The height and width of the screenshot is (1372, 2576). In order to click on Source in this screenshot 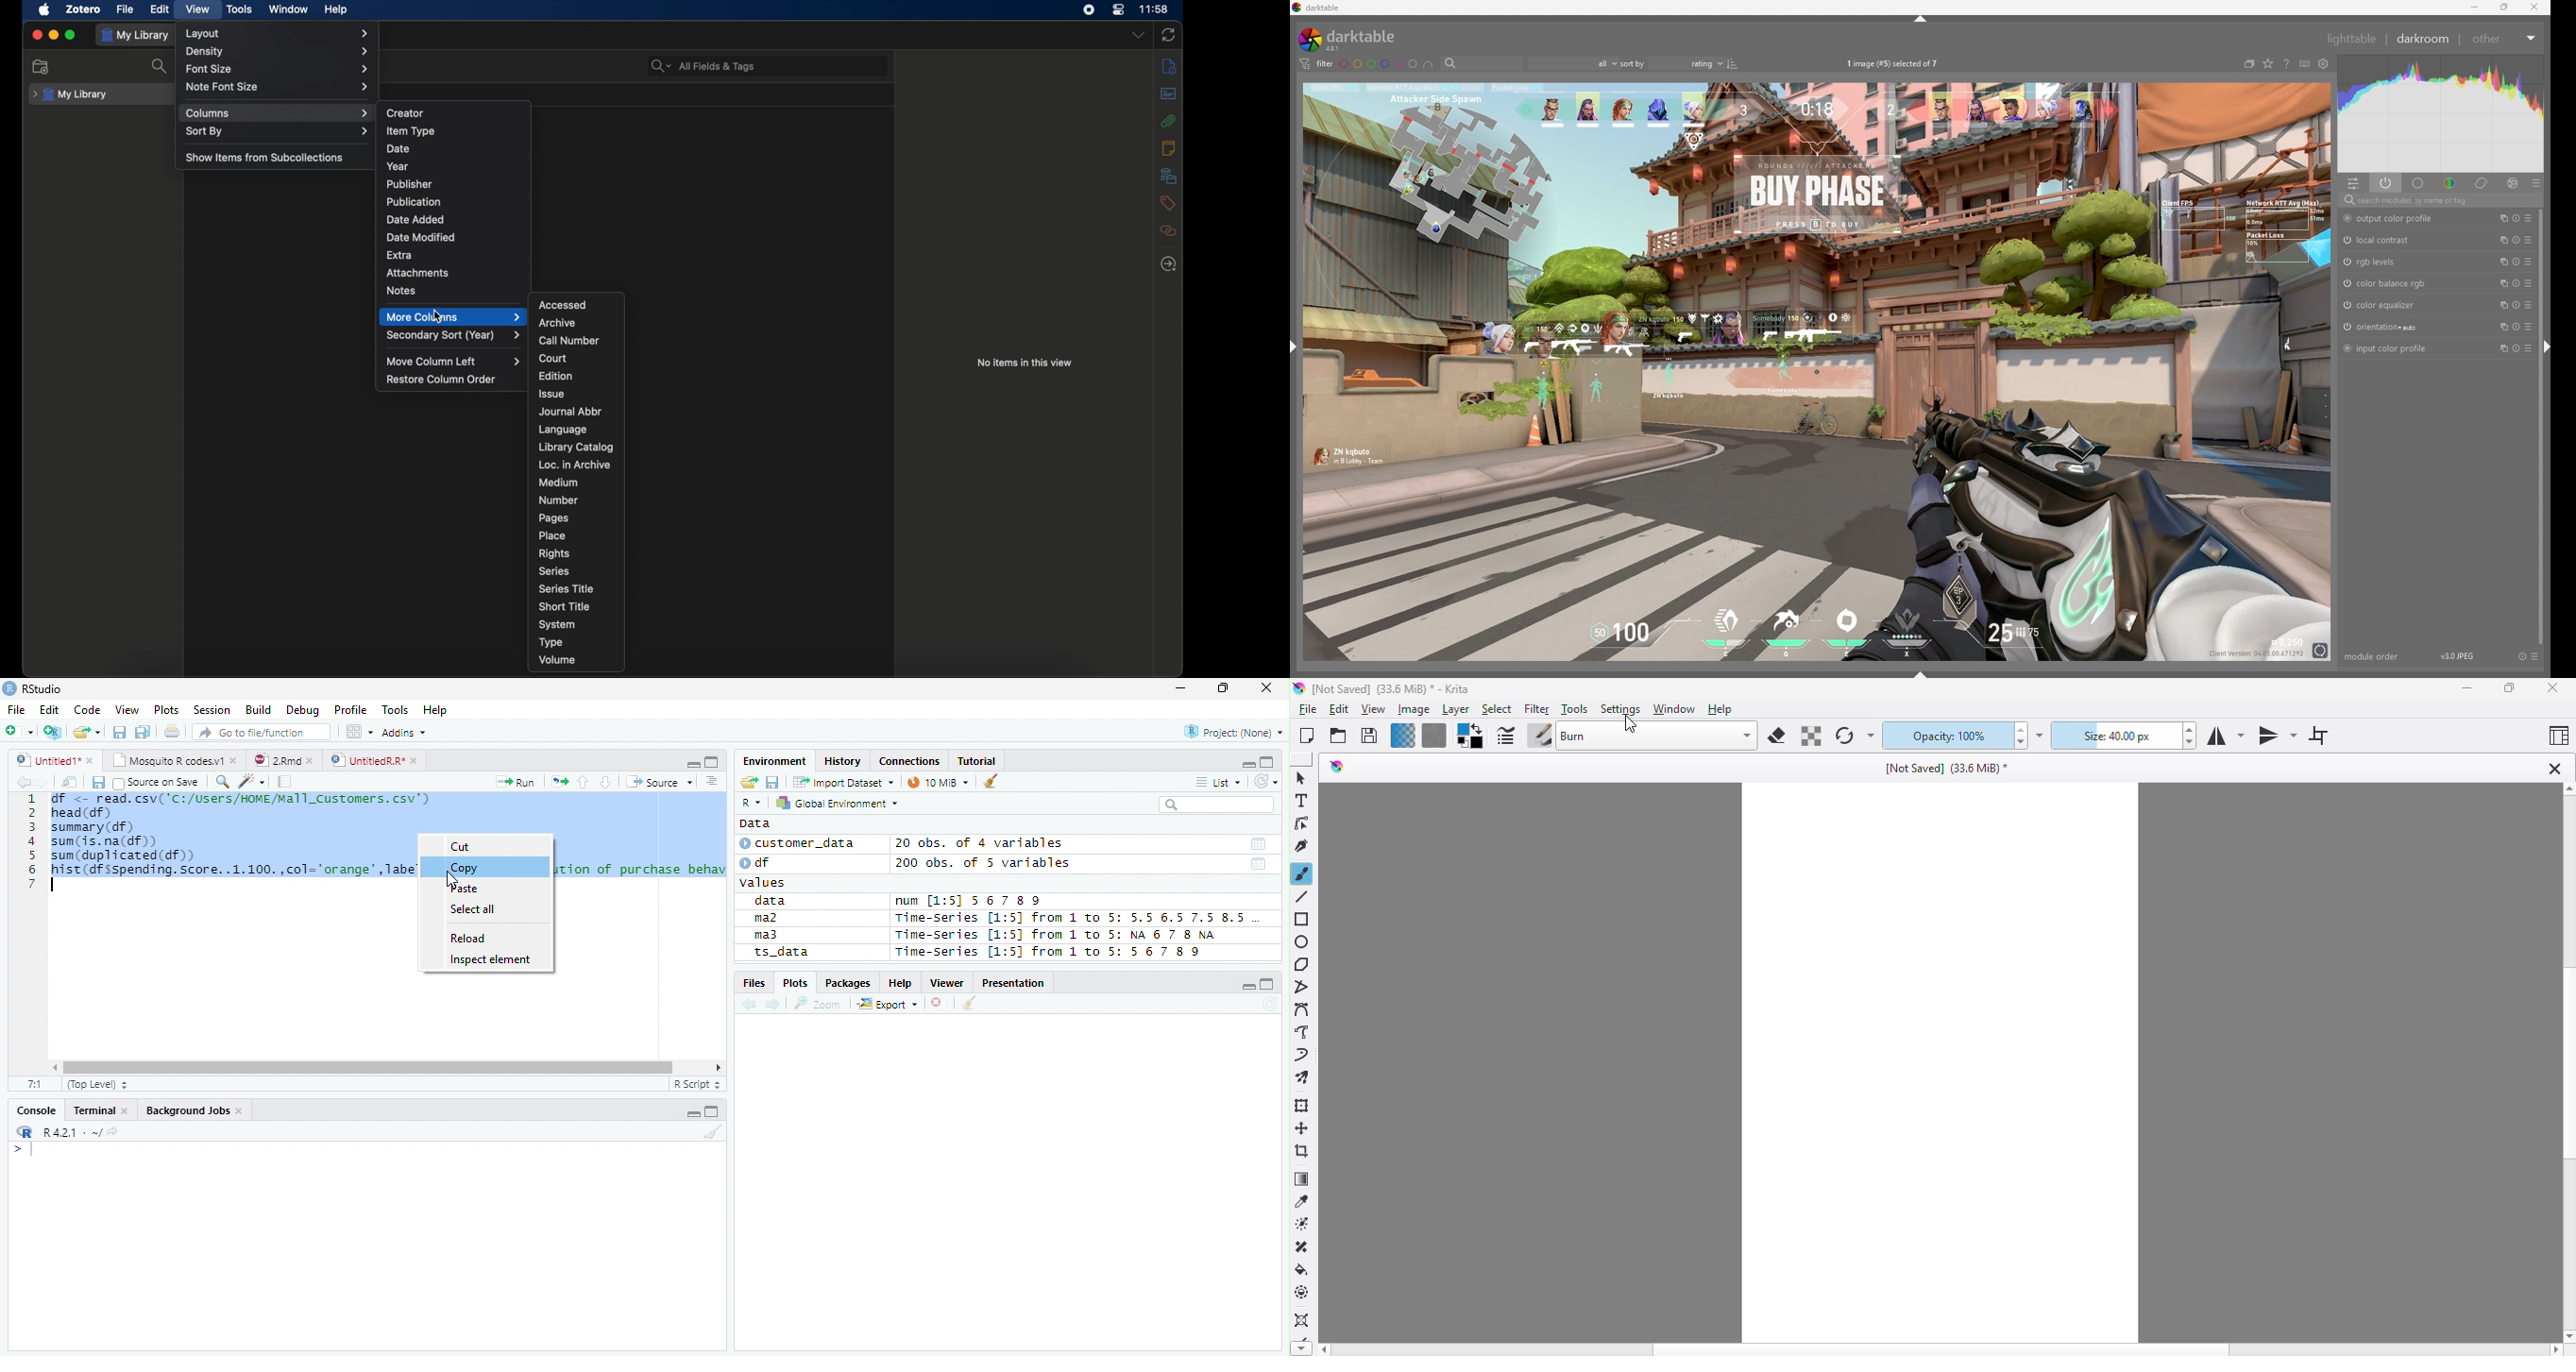, I will do `click(657, 782)`.